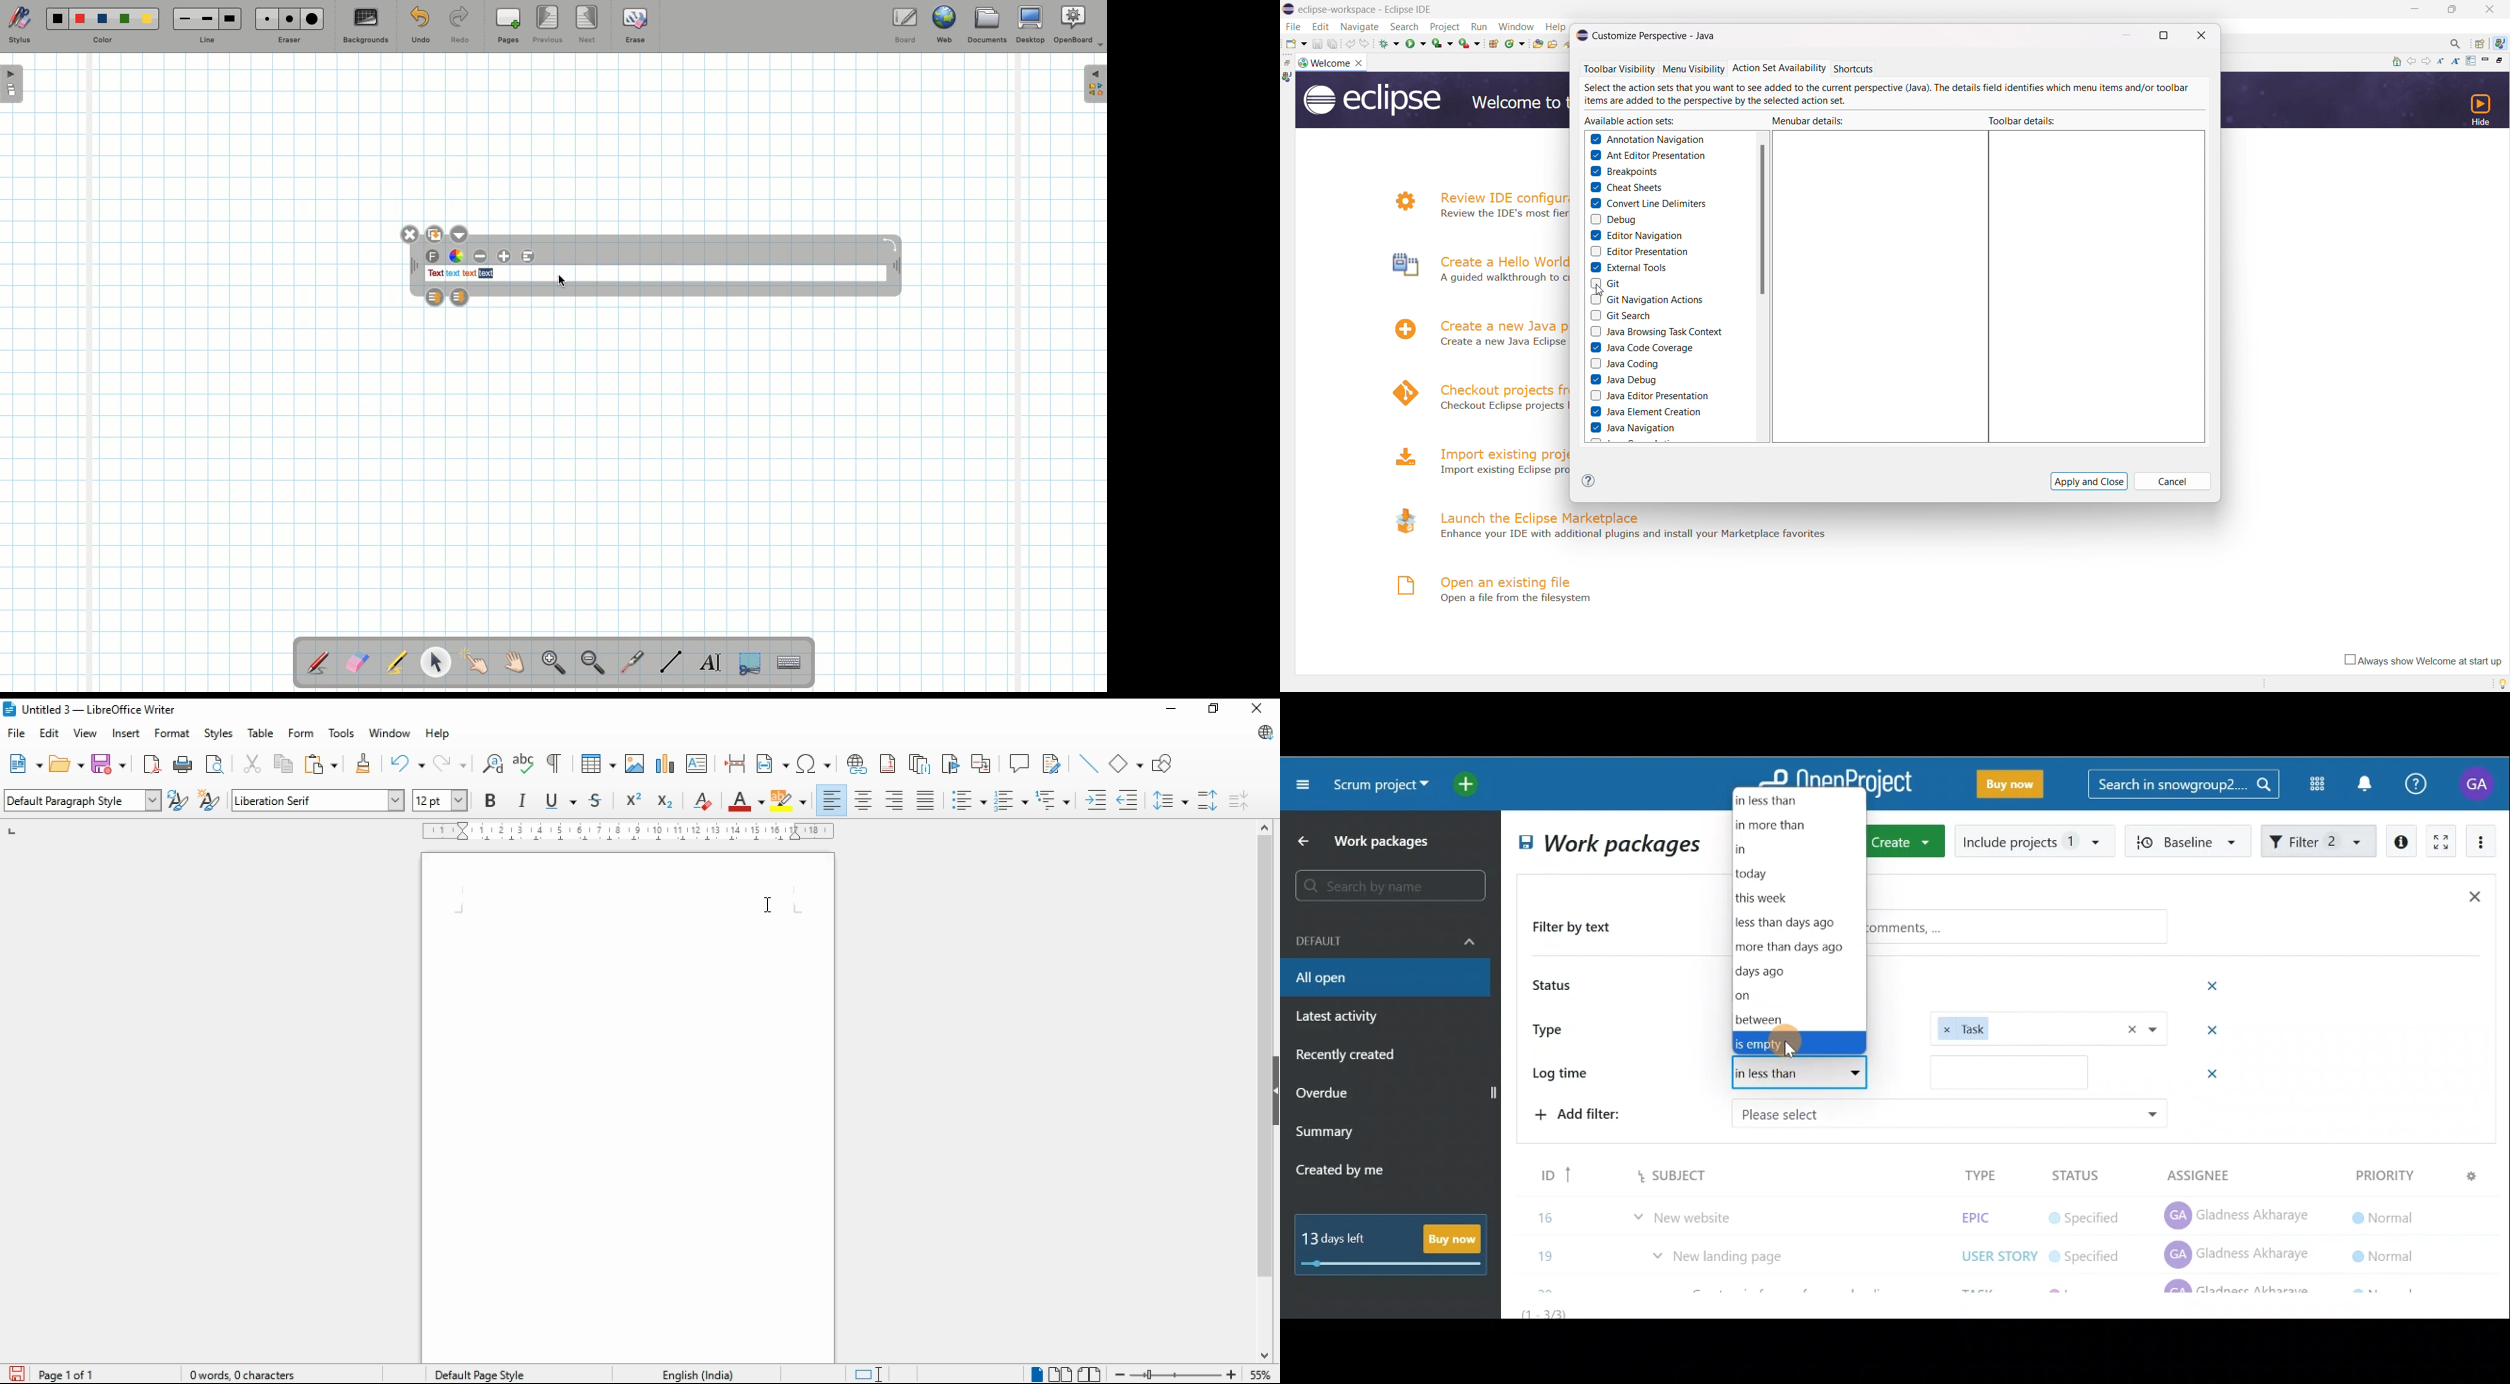  I want to click on set line spacing, so click(1172, 800).